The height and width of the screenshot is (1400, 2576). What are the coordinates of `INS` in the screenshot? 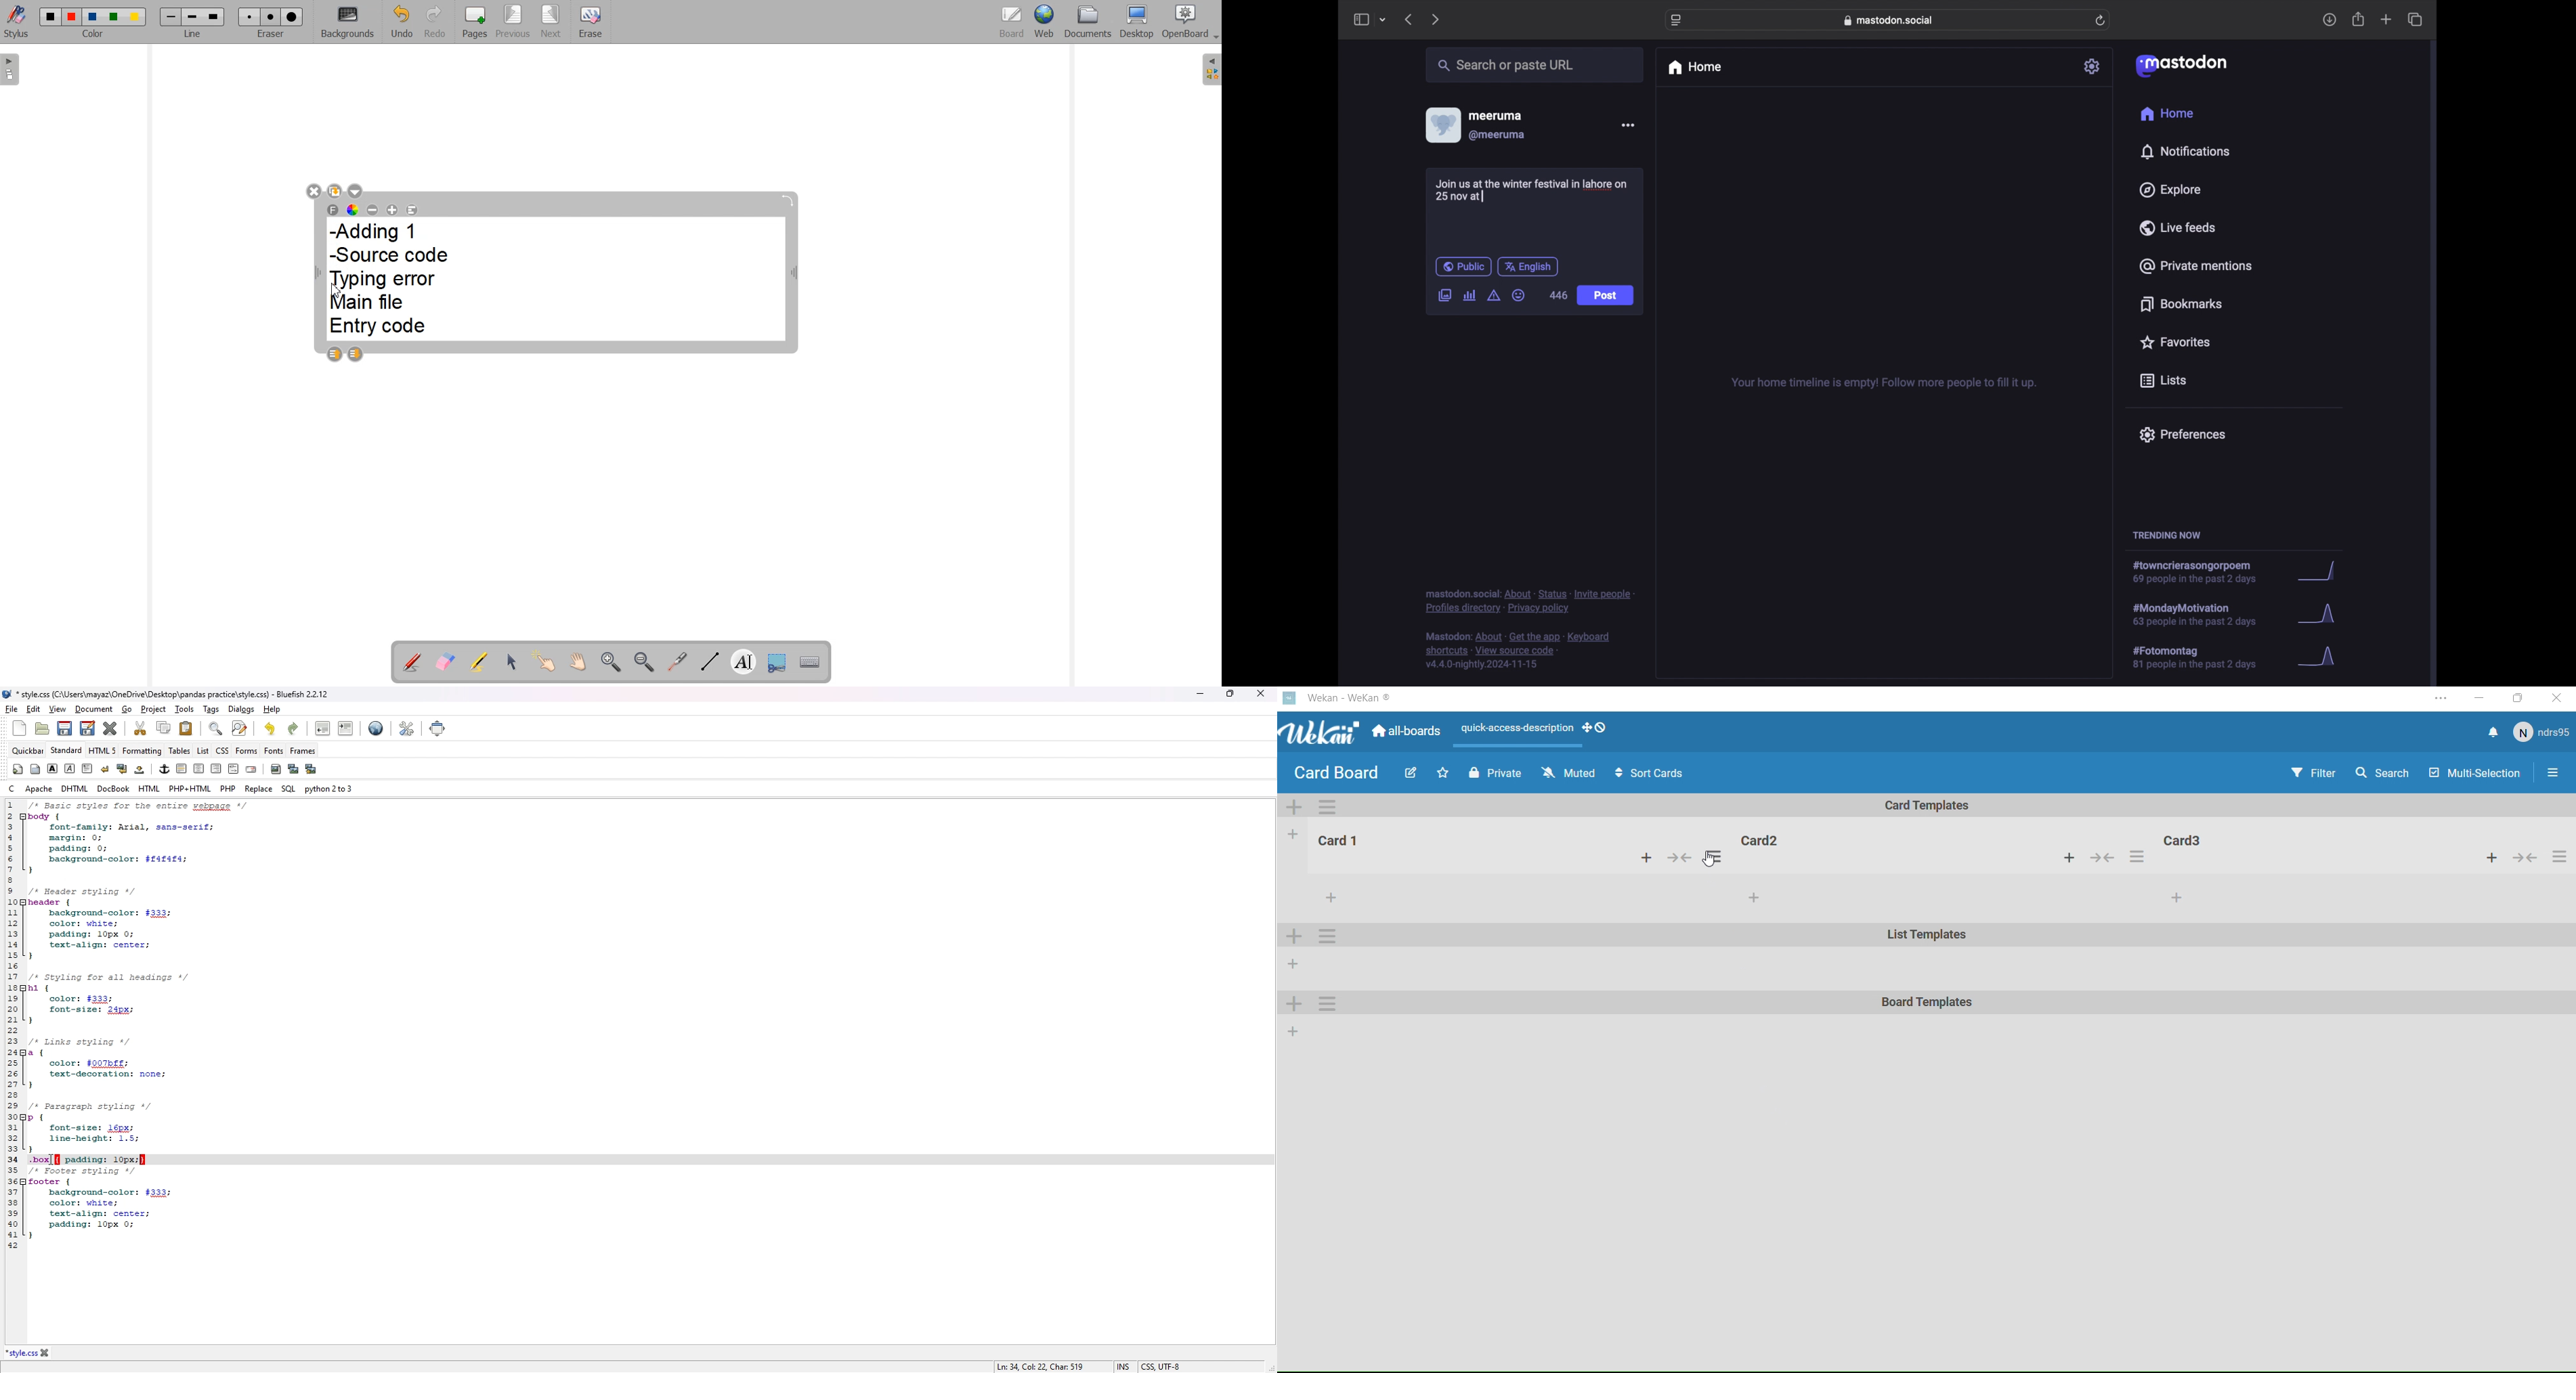 It's located at (1122, 1365).